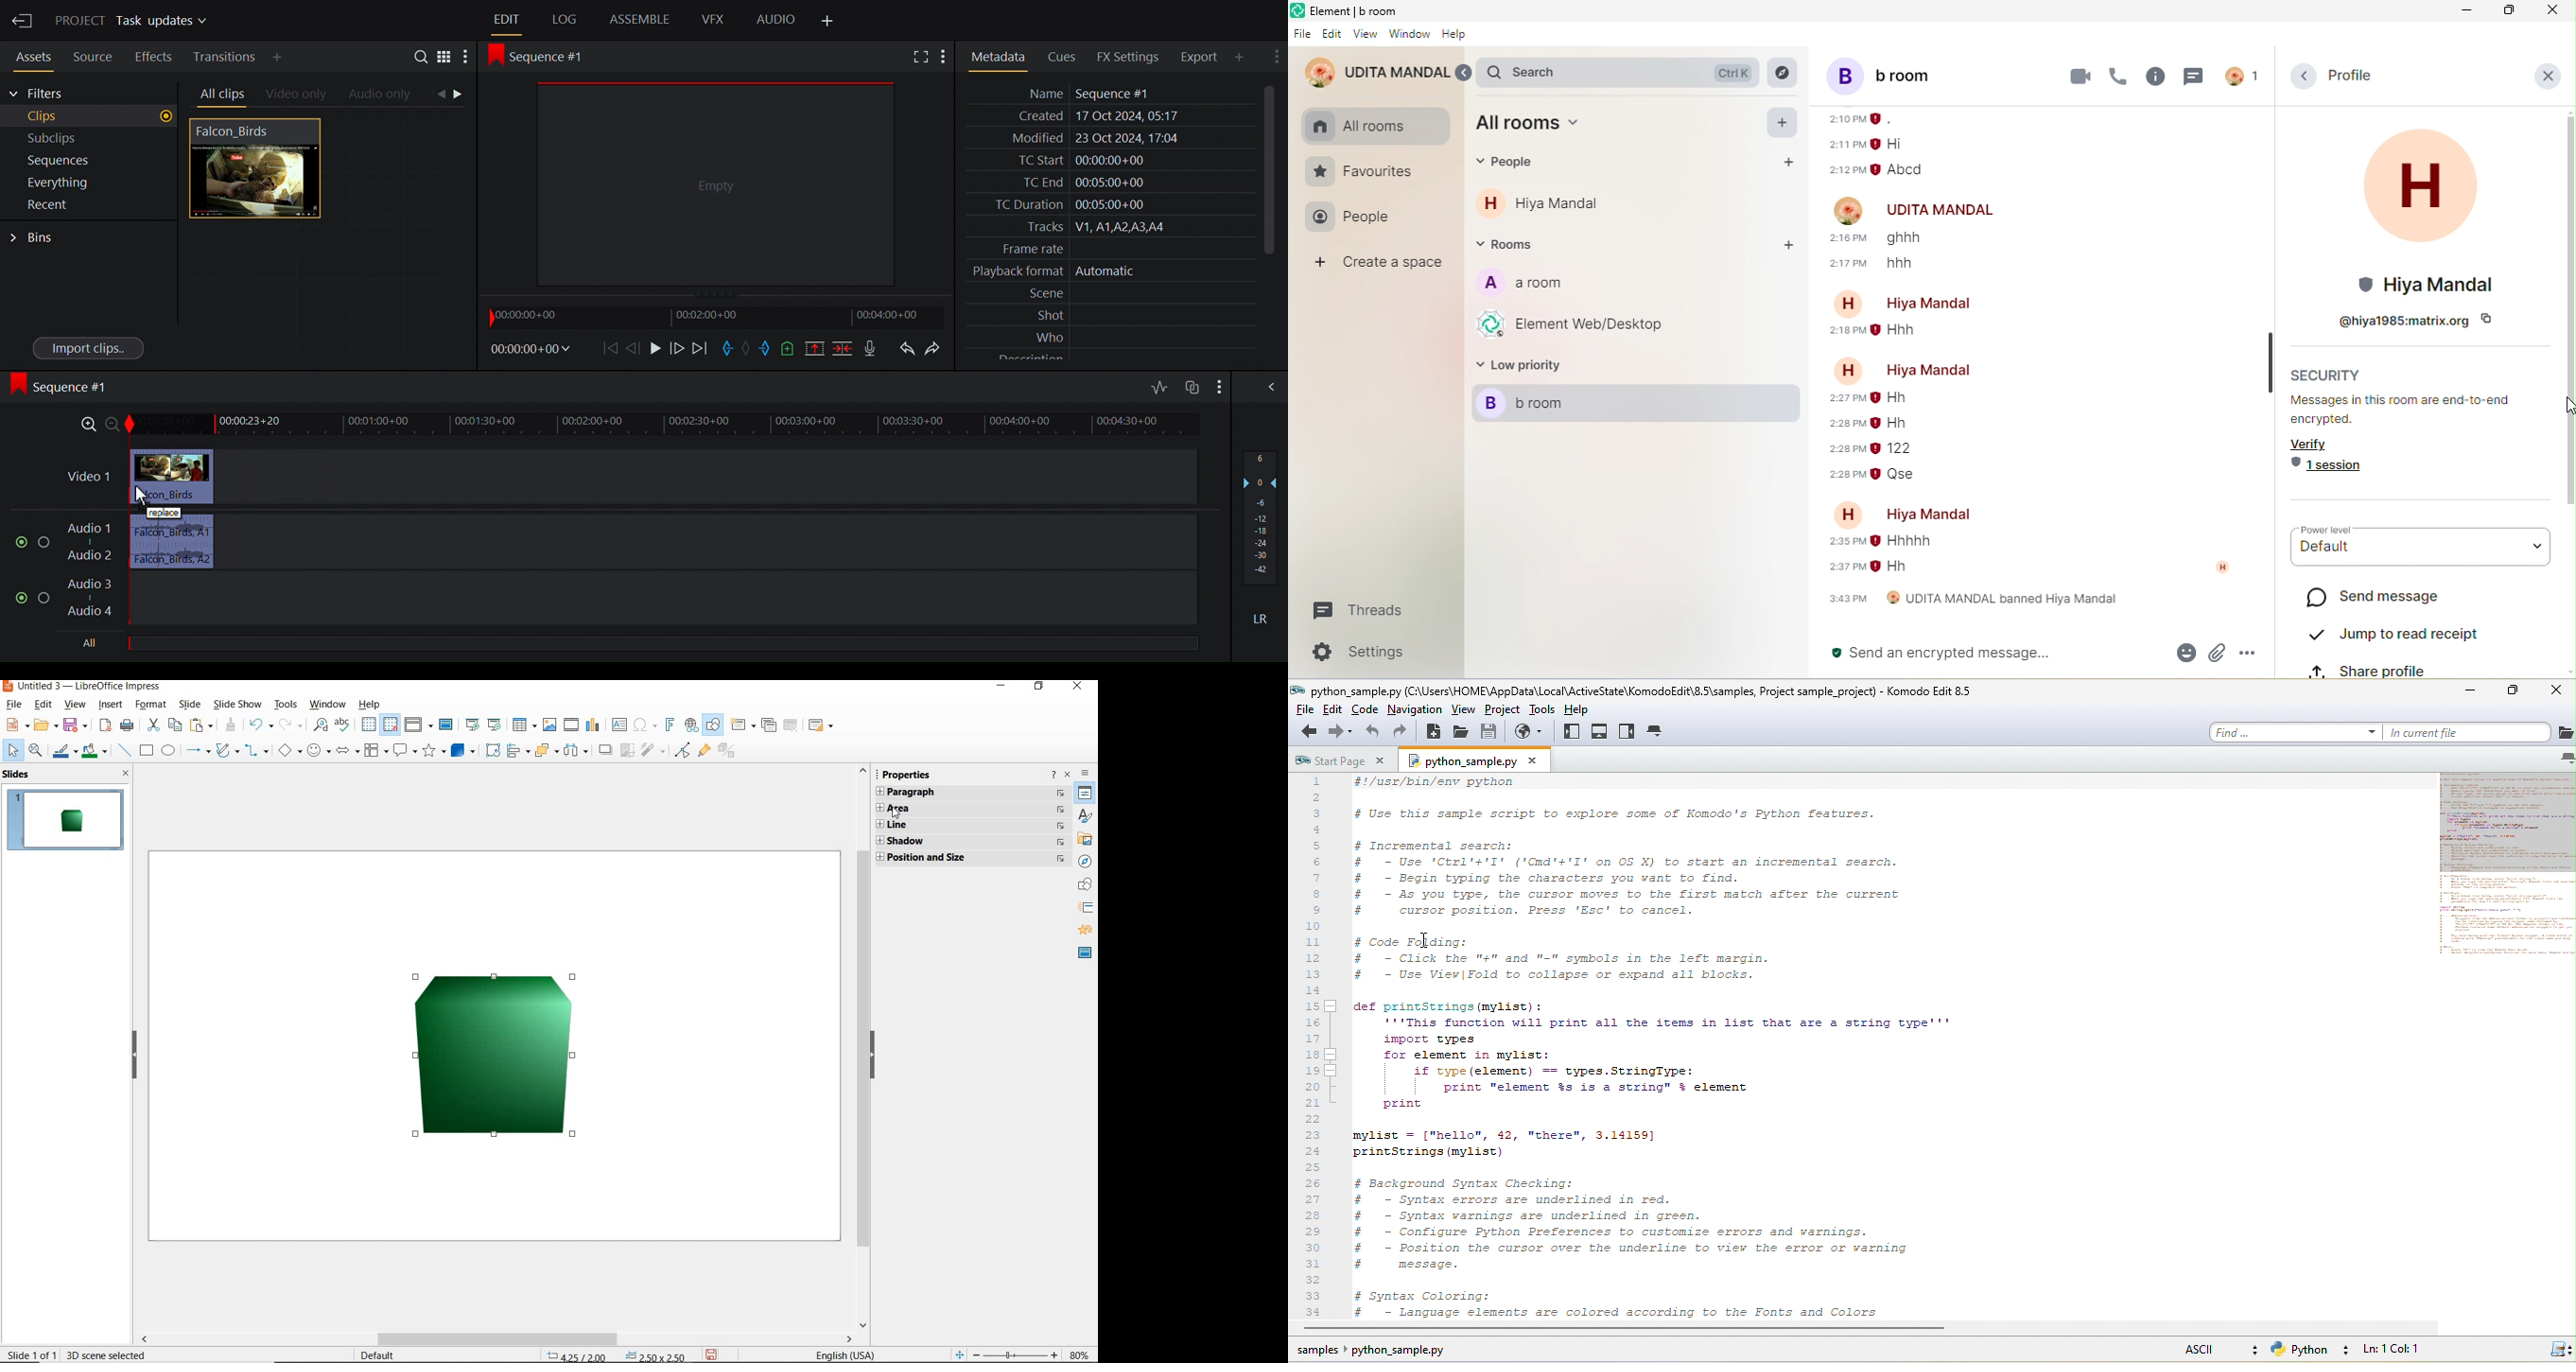  Describe the element at coordinates (81, 687) in the screenshot. I see `file name` at that location.